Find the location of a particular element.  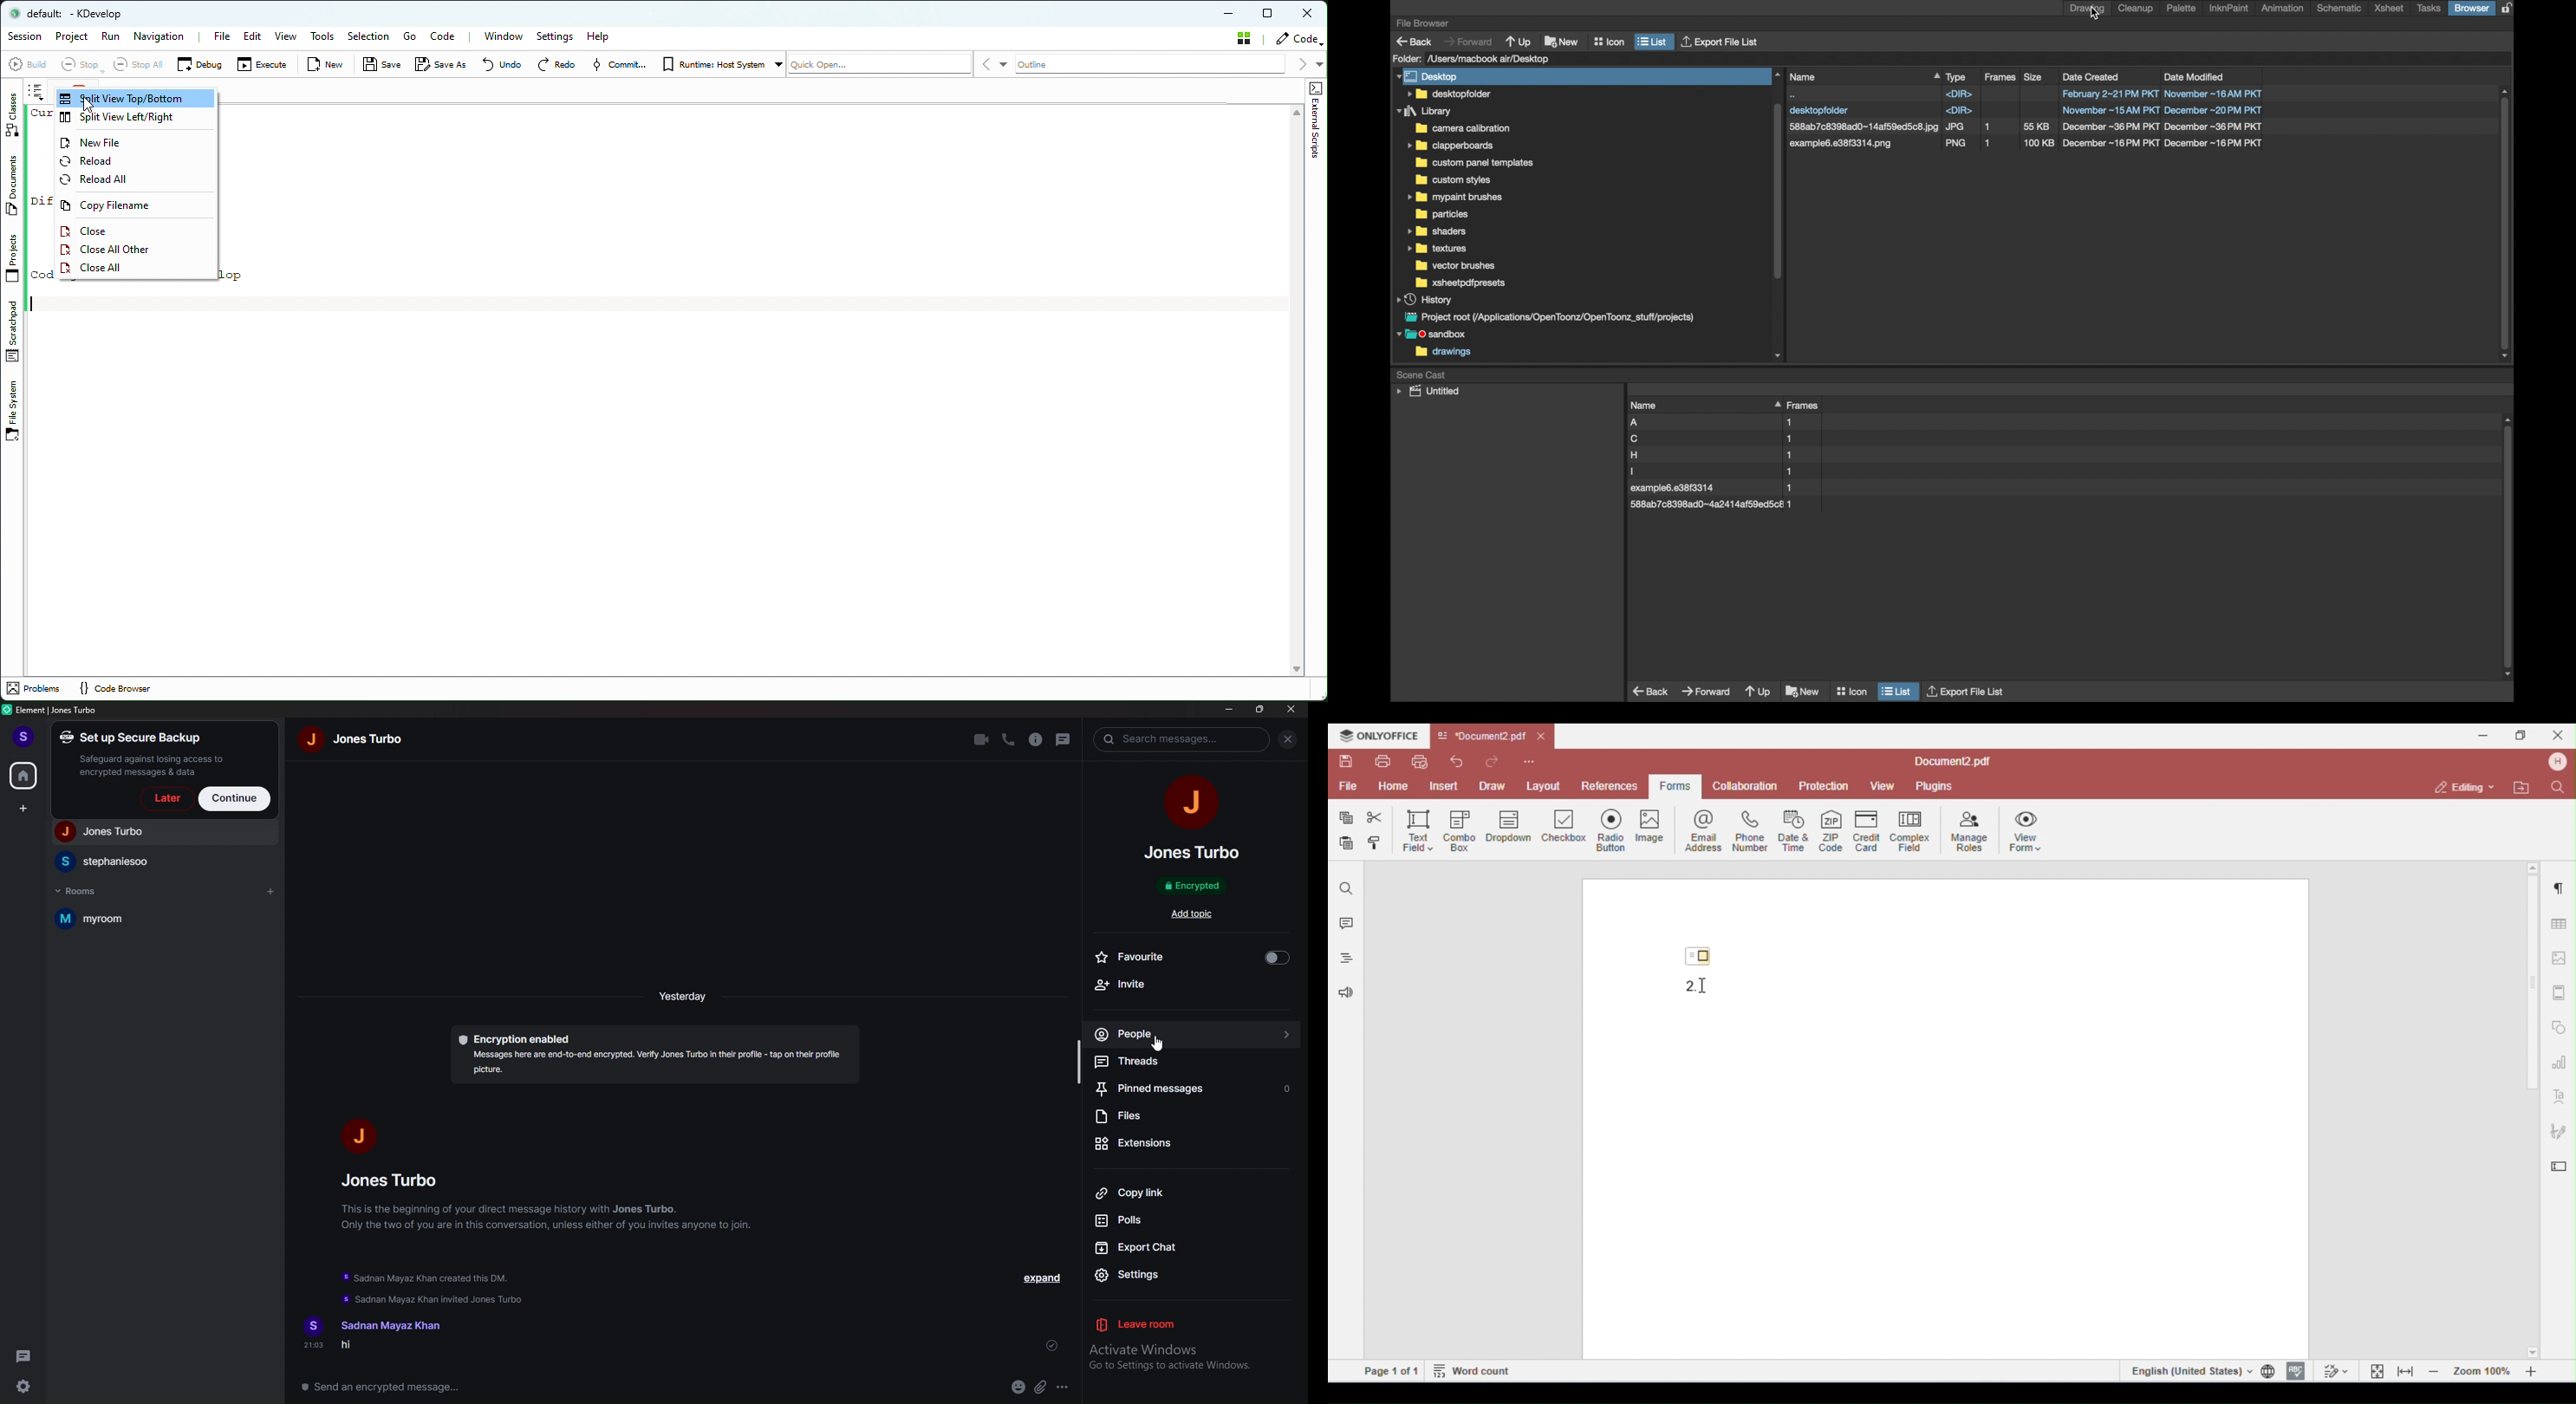

folder is located at coordinates (1425, 111).